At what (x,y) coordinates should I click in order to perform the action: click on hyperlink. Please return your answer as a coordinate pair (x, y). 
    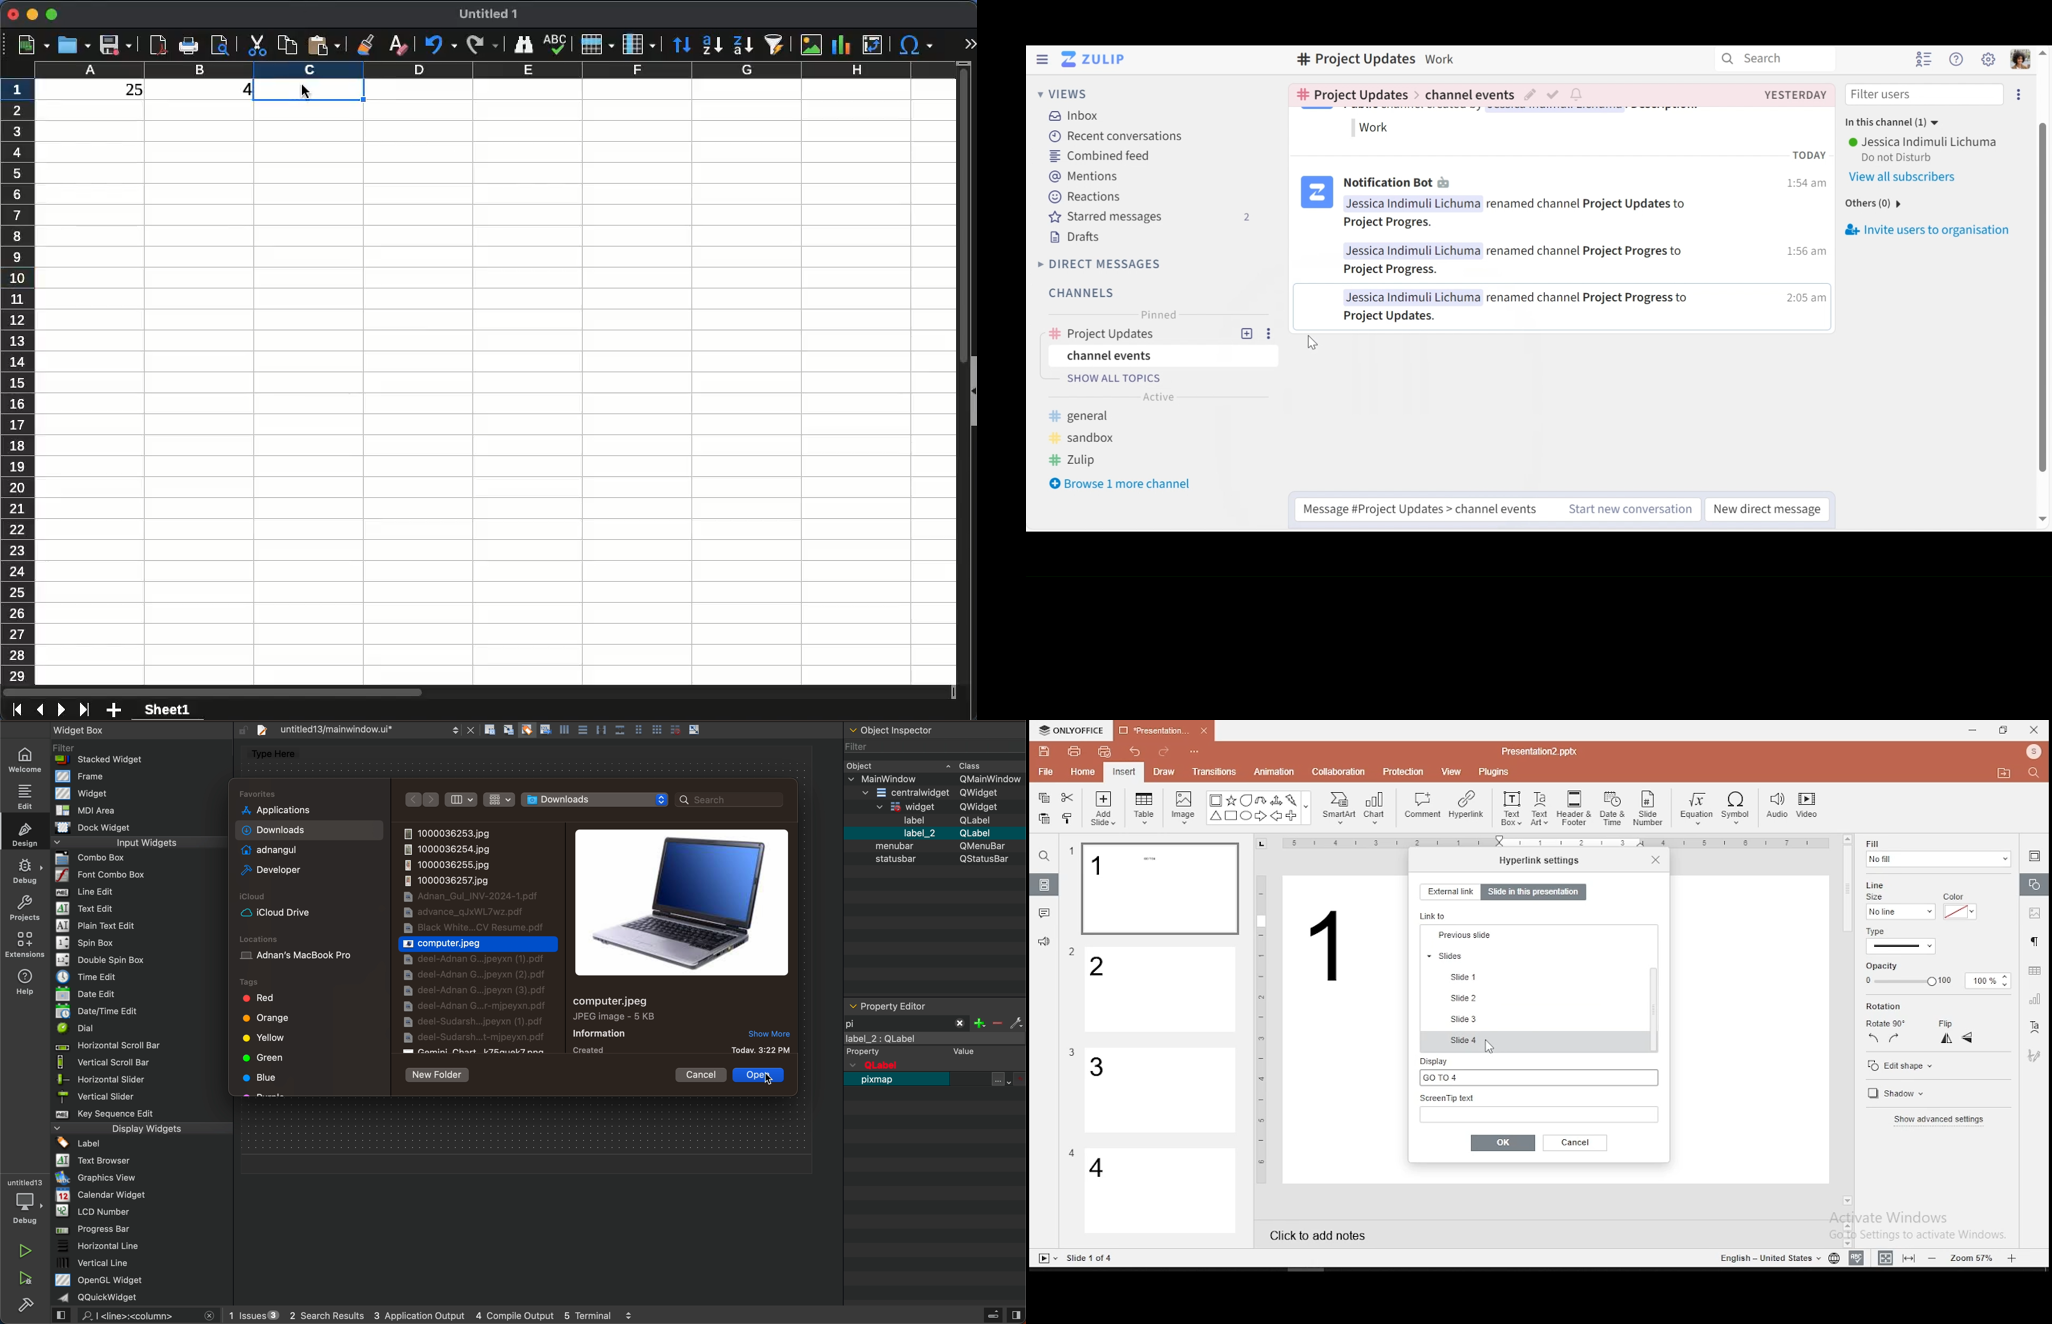
    Looking at the image, I should click on (1465, 804).